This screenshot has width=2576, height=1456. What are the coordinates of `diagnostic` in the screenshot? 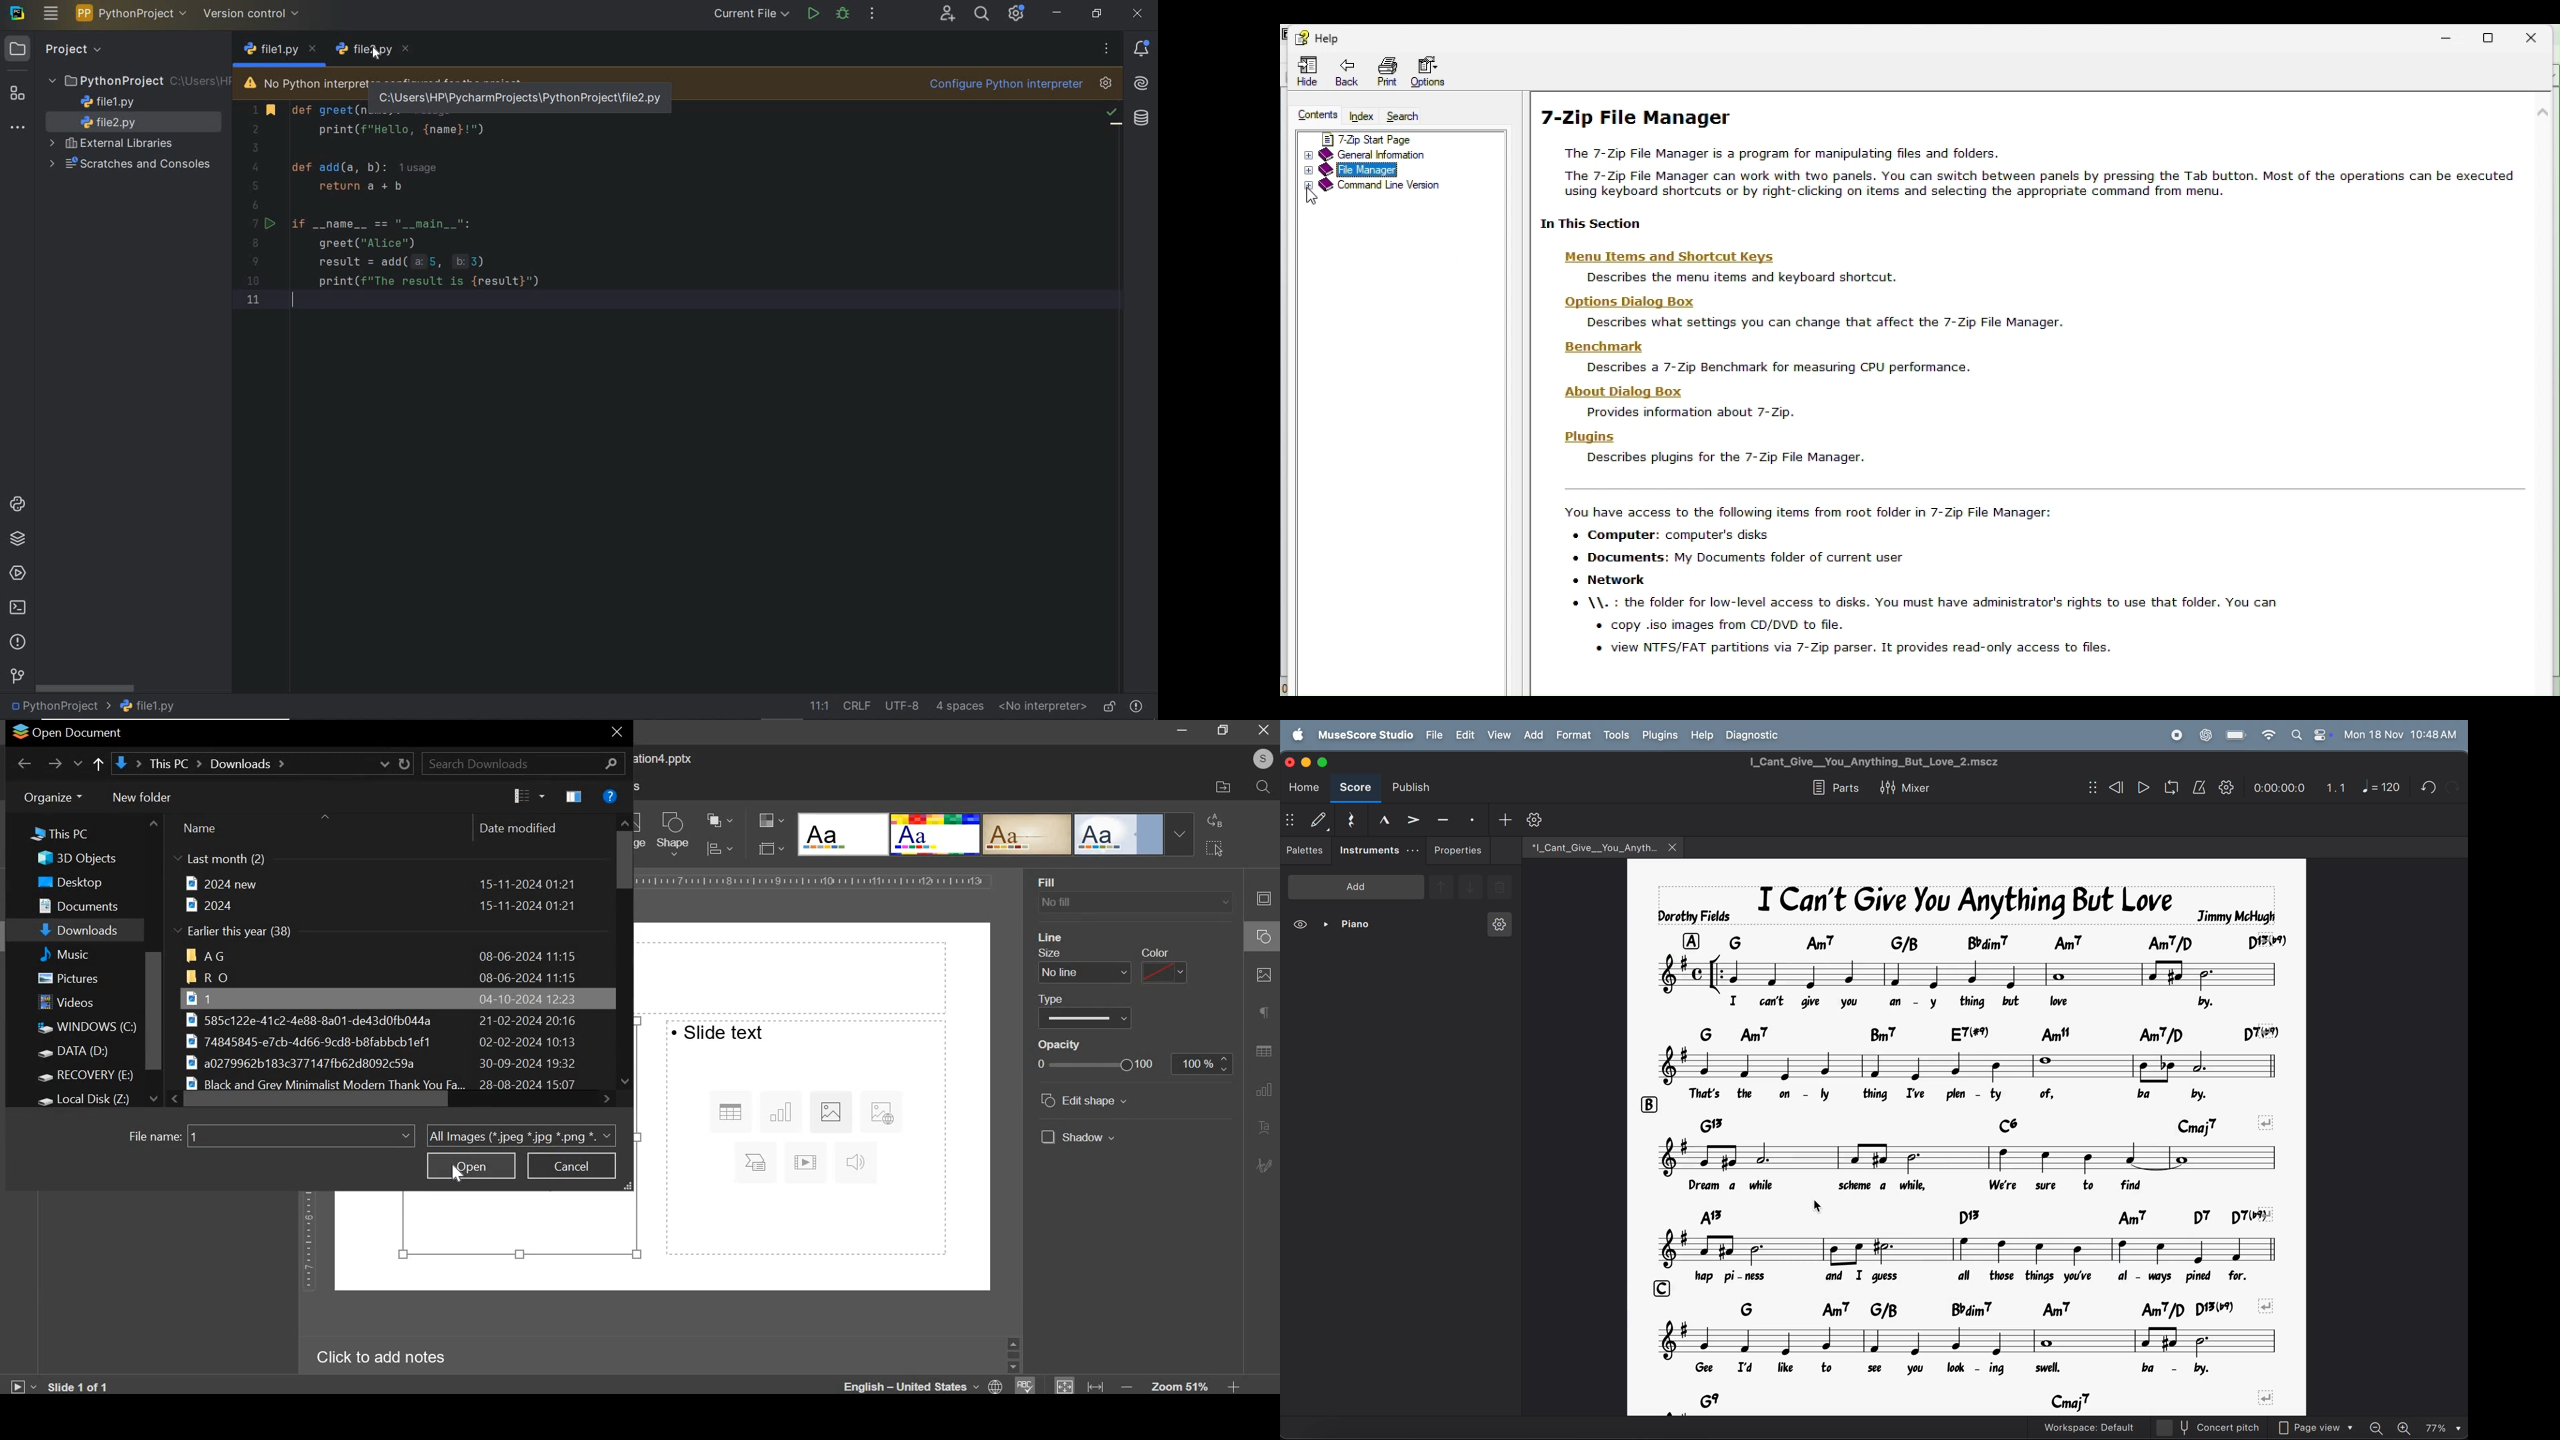 It's located at (1758, 735).